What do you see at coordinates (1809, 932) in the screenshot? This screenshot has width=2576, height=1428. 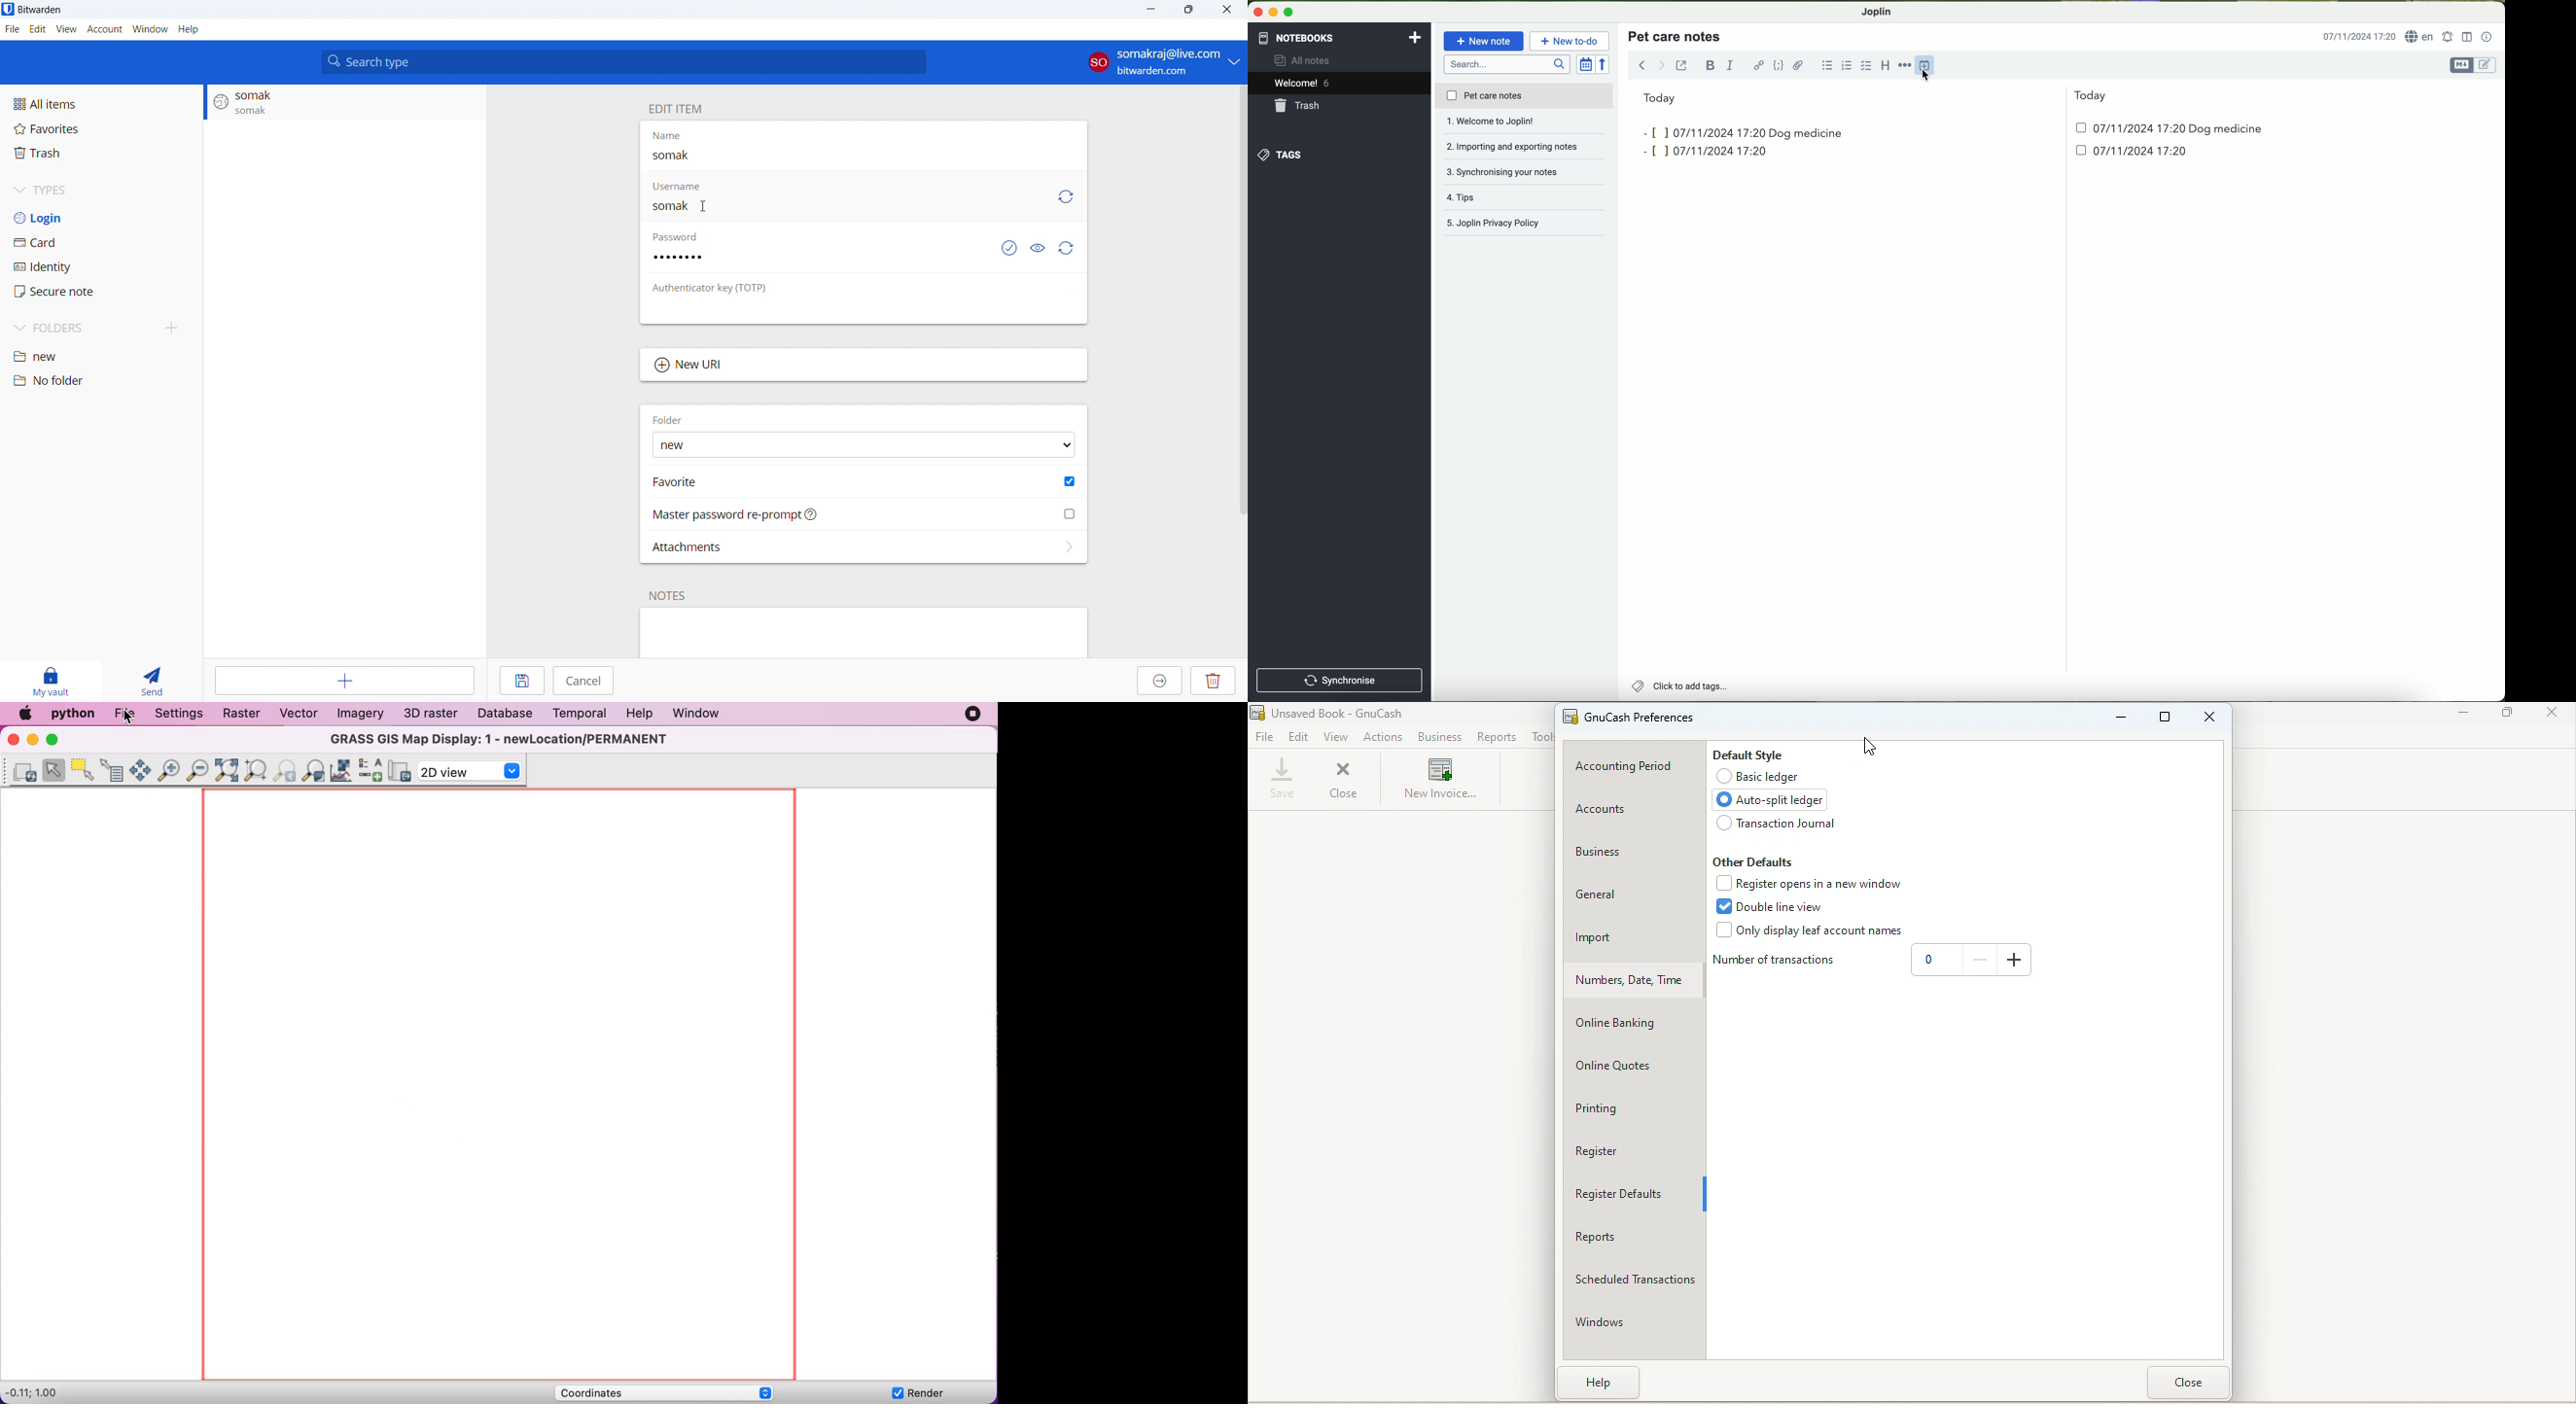 I see `Only display leaf account names` at bounding box center [1809, 932].